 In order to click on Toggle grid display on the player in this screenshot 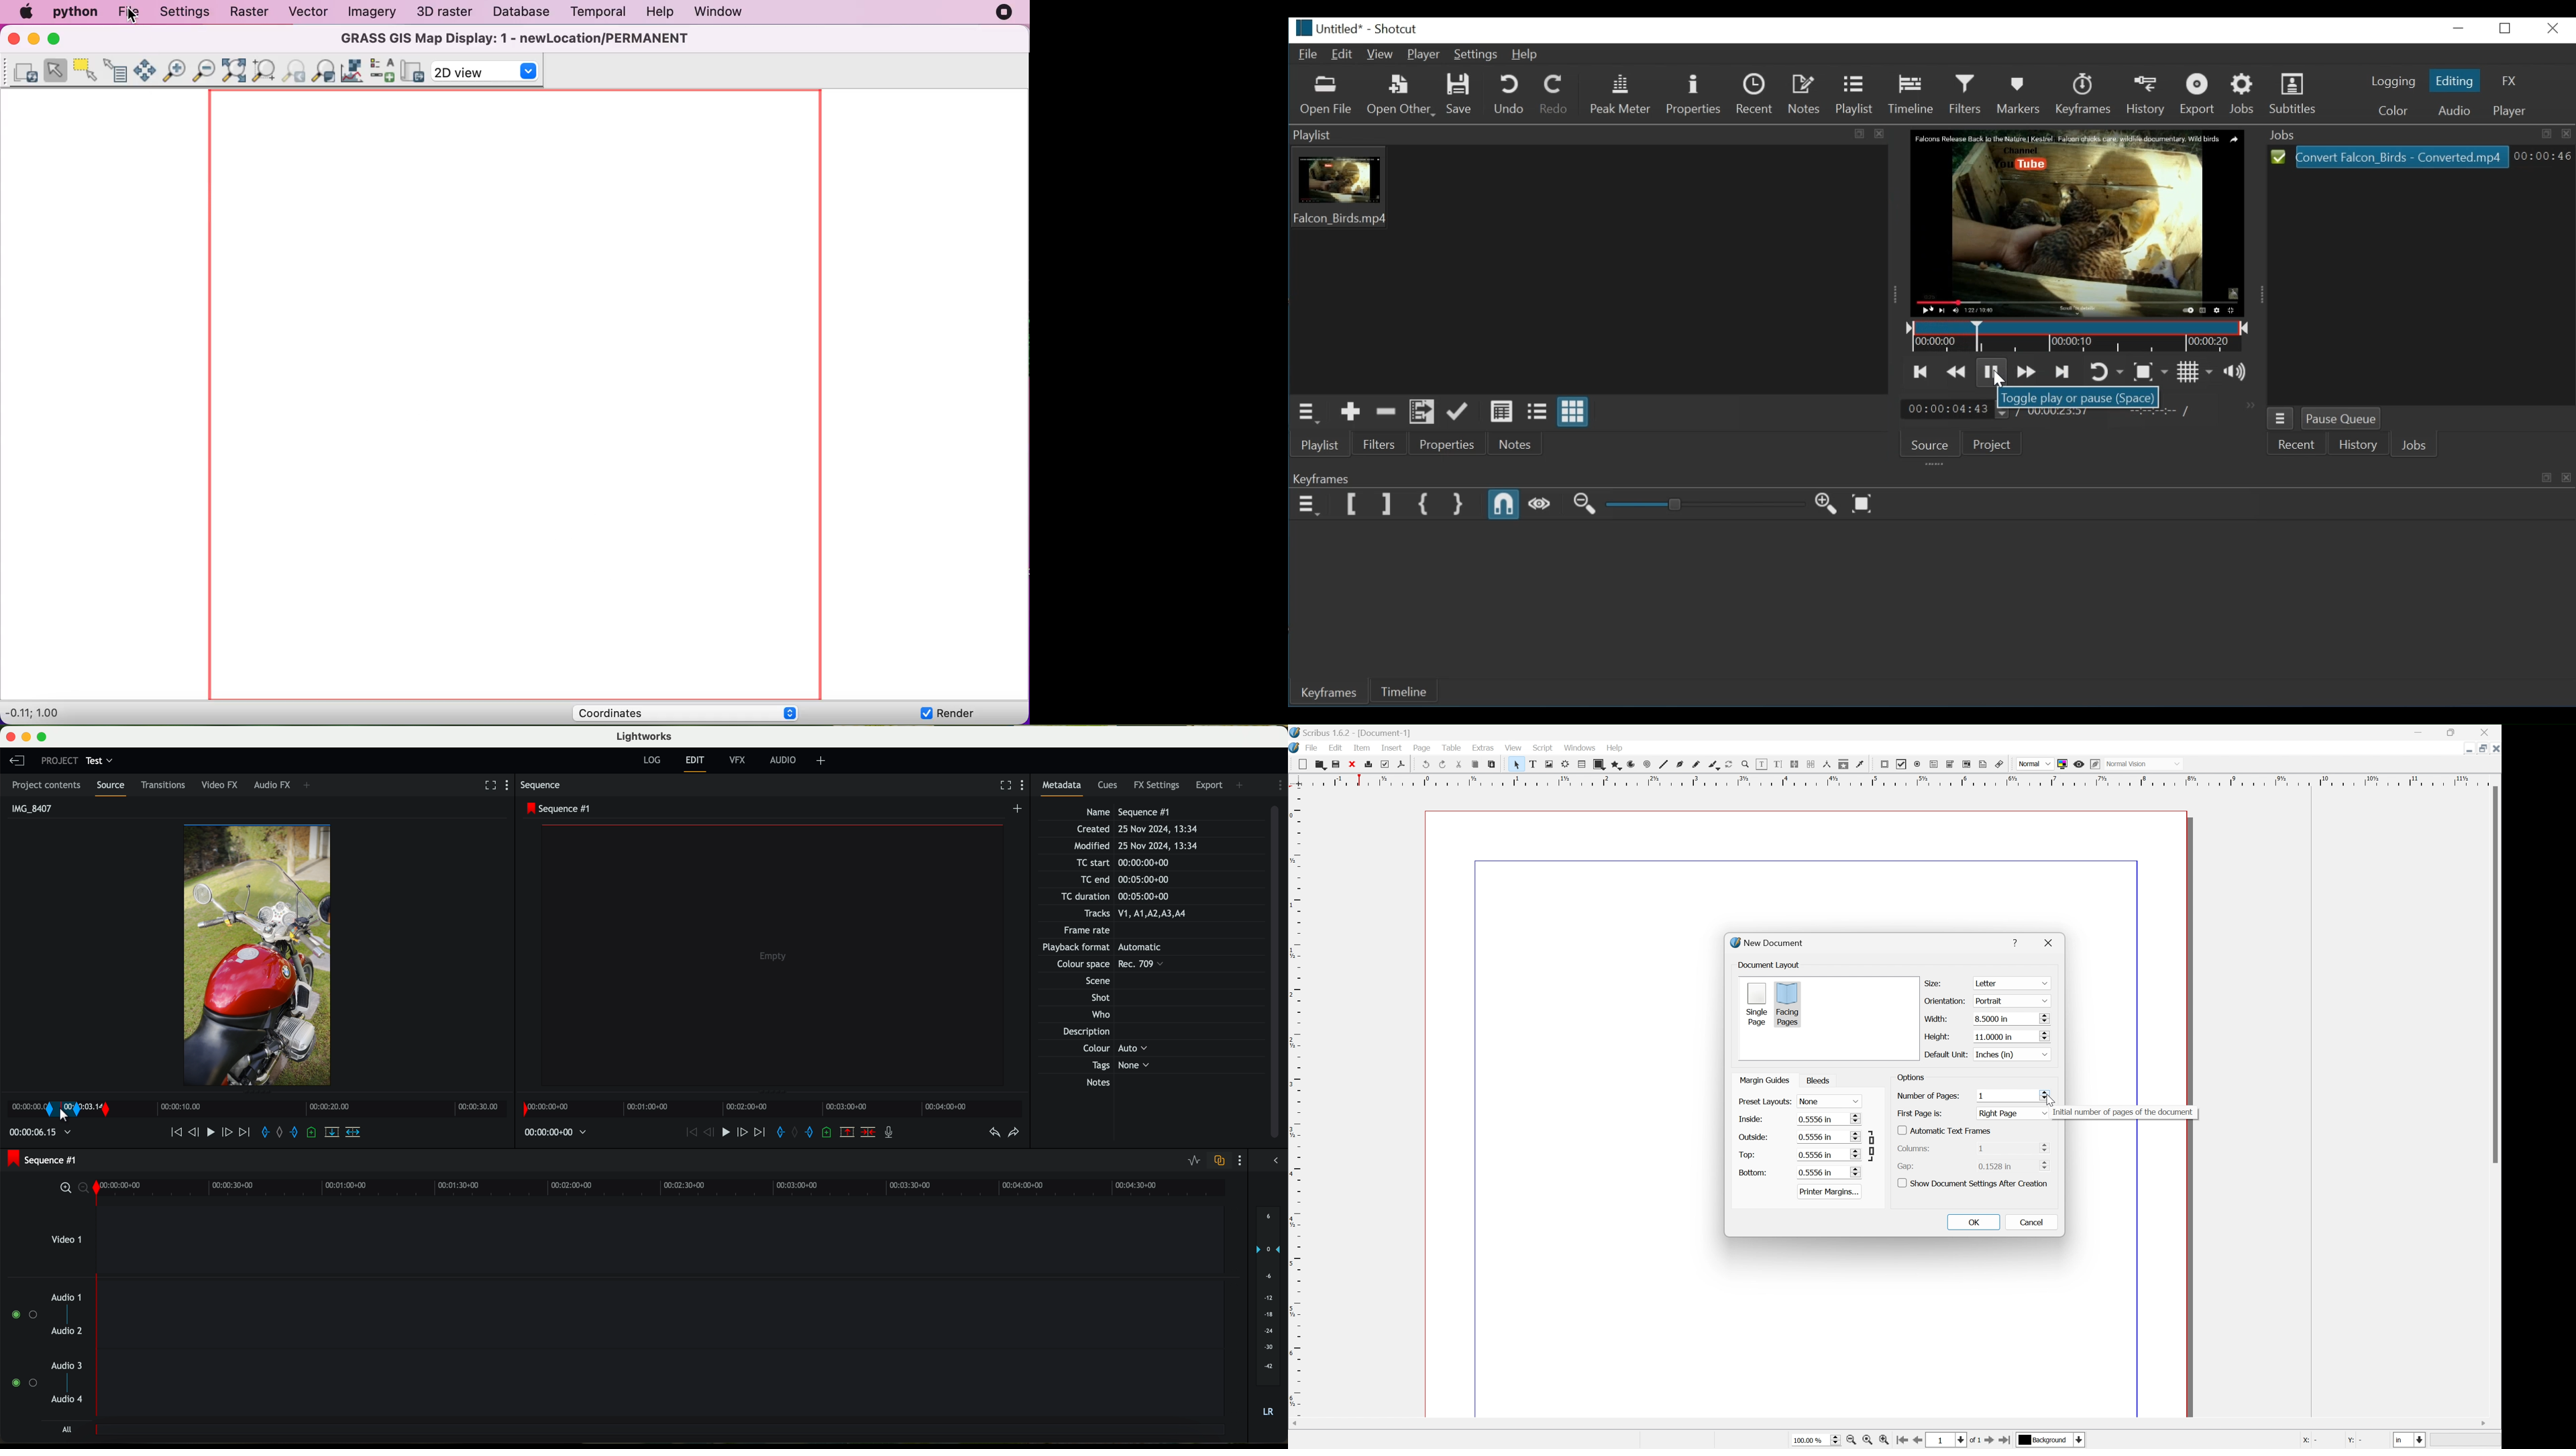, I will do `click(2196, 371)`.